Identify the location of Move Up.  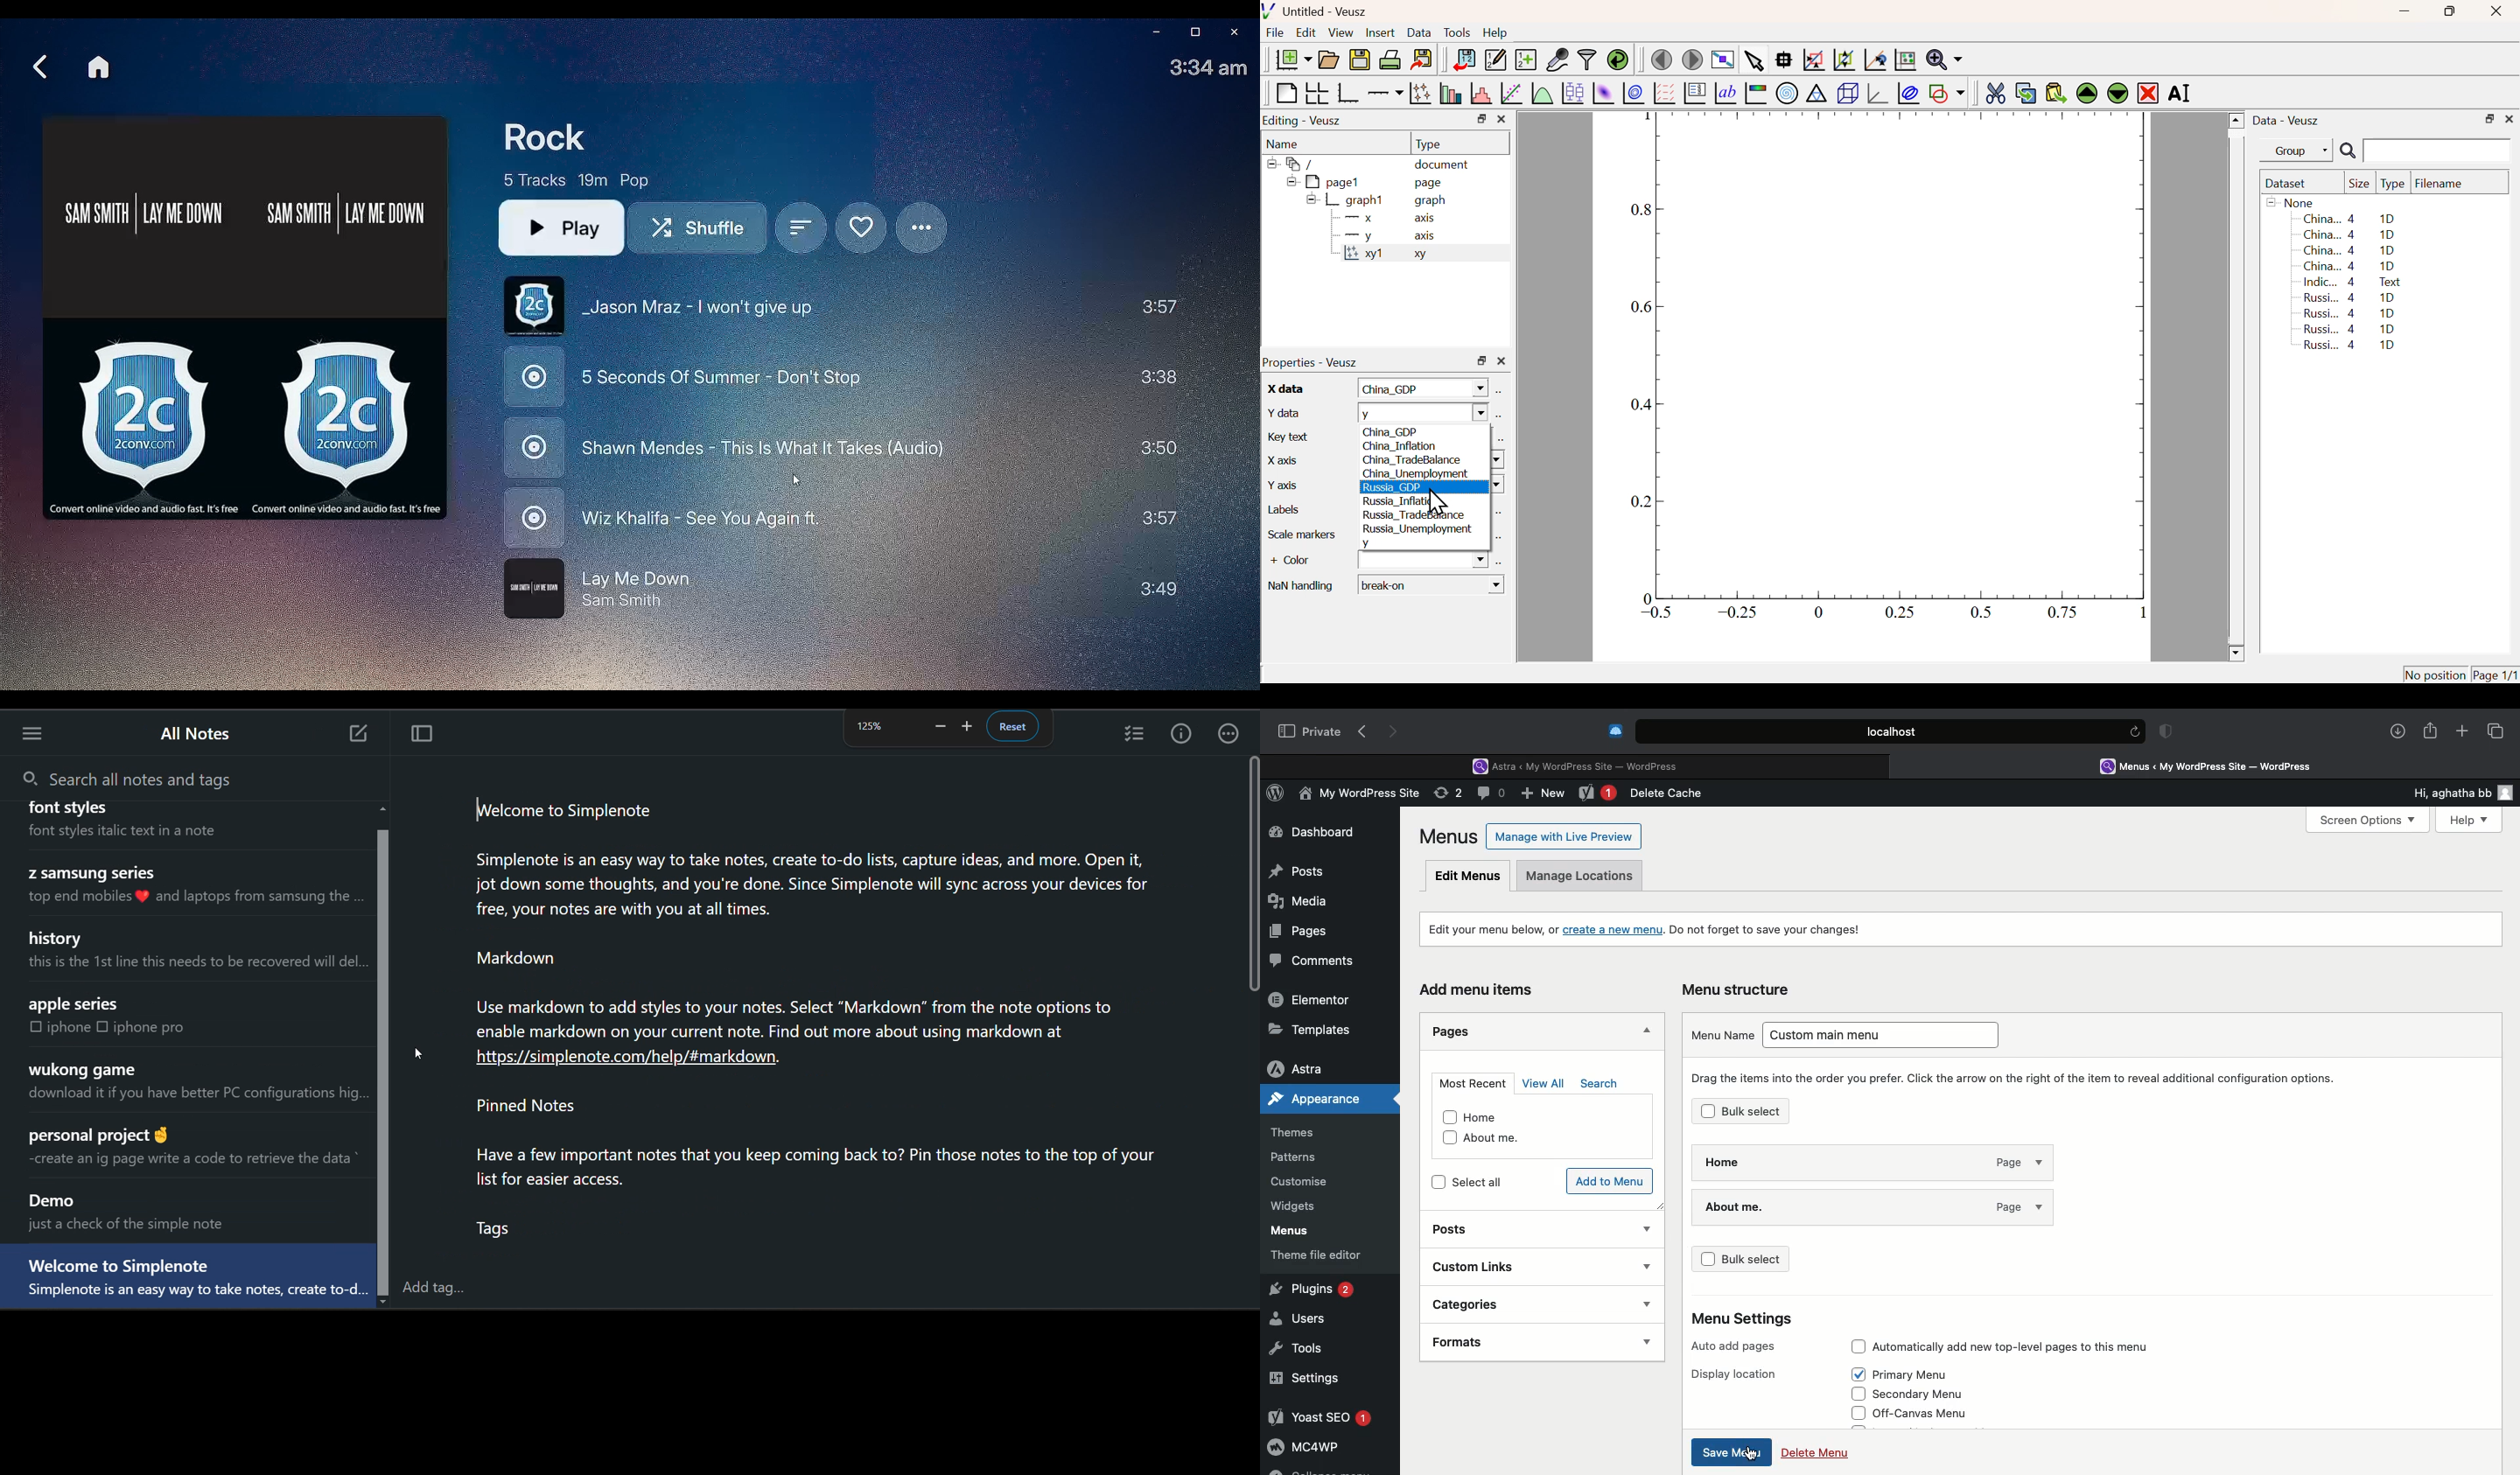
(2088, 94).